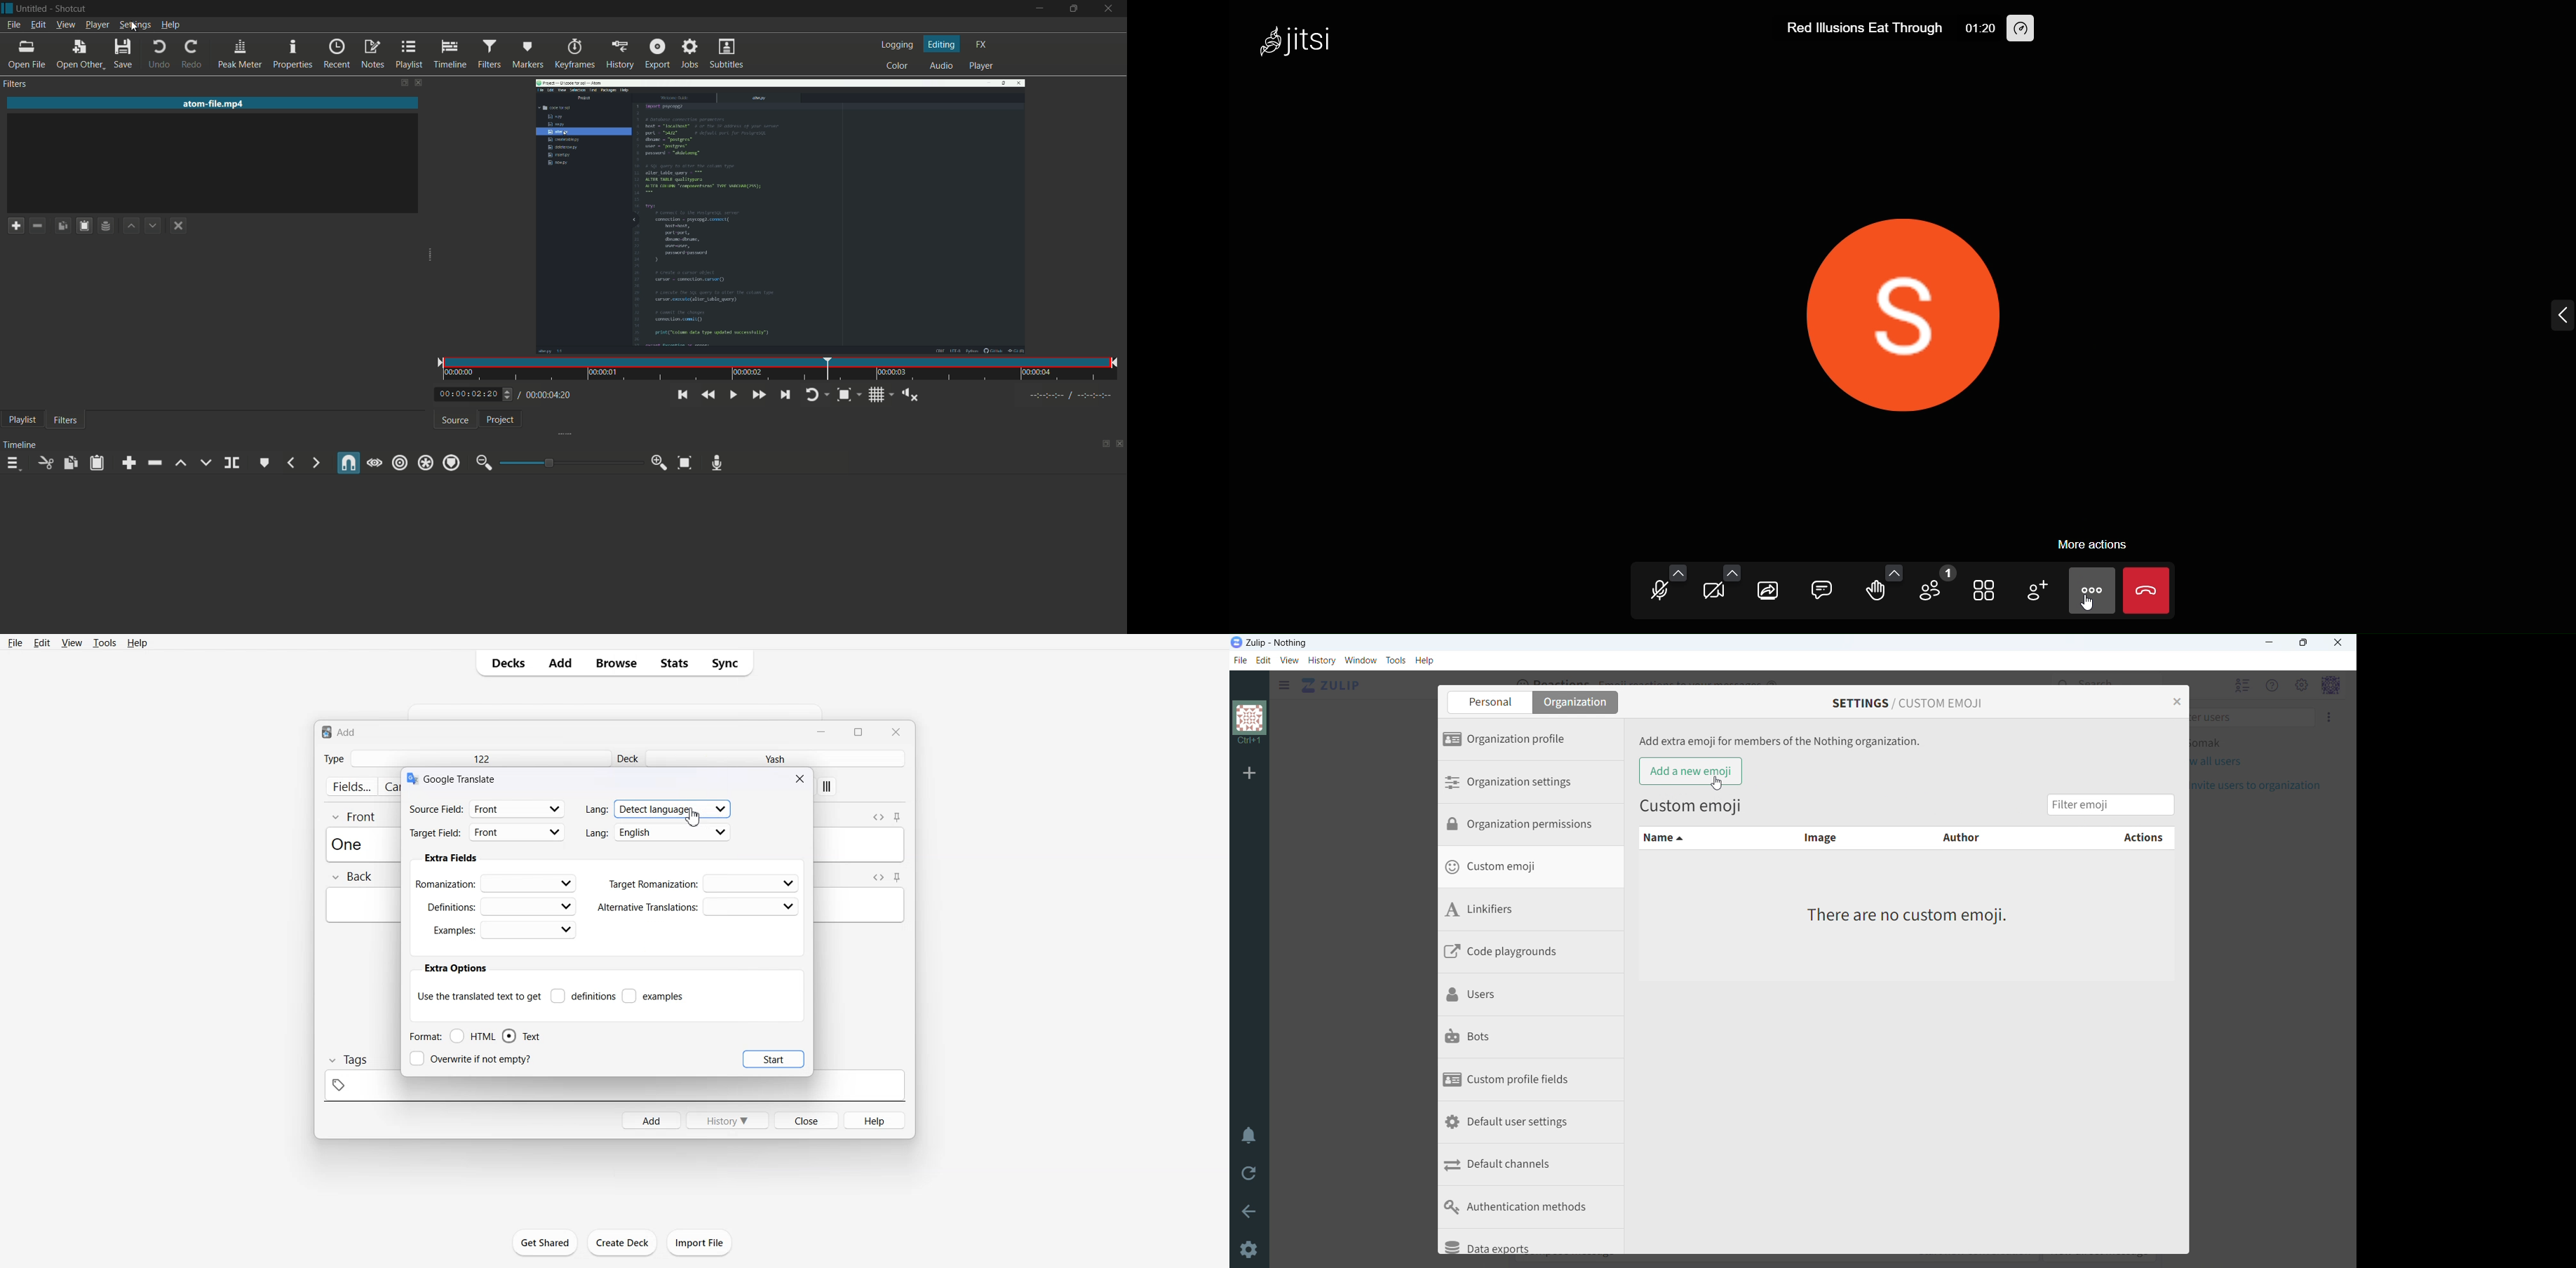  What do you see at coordinates (758, 394) in the screenshot?
I see `quickly play forward` at bounding box center [758, 394].